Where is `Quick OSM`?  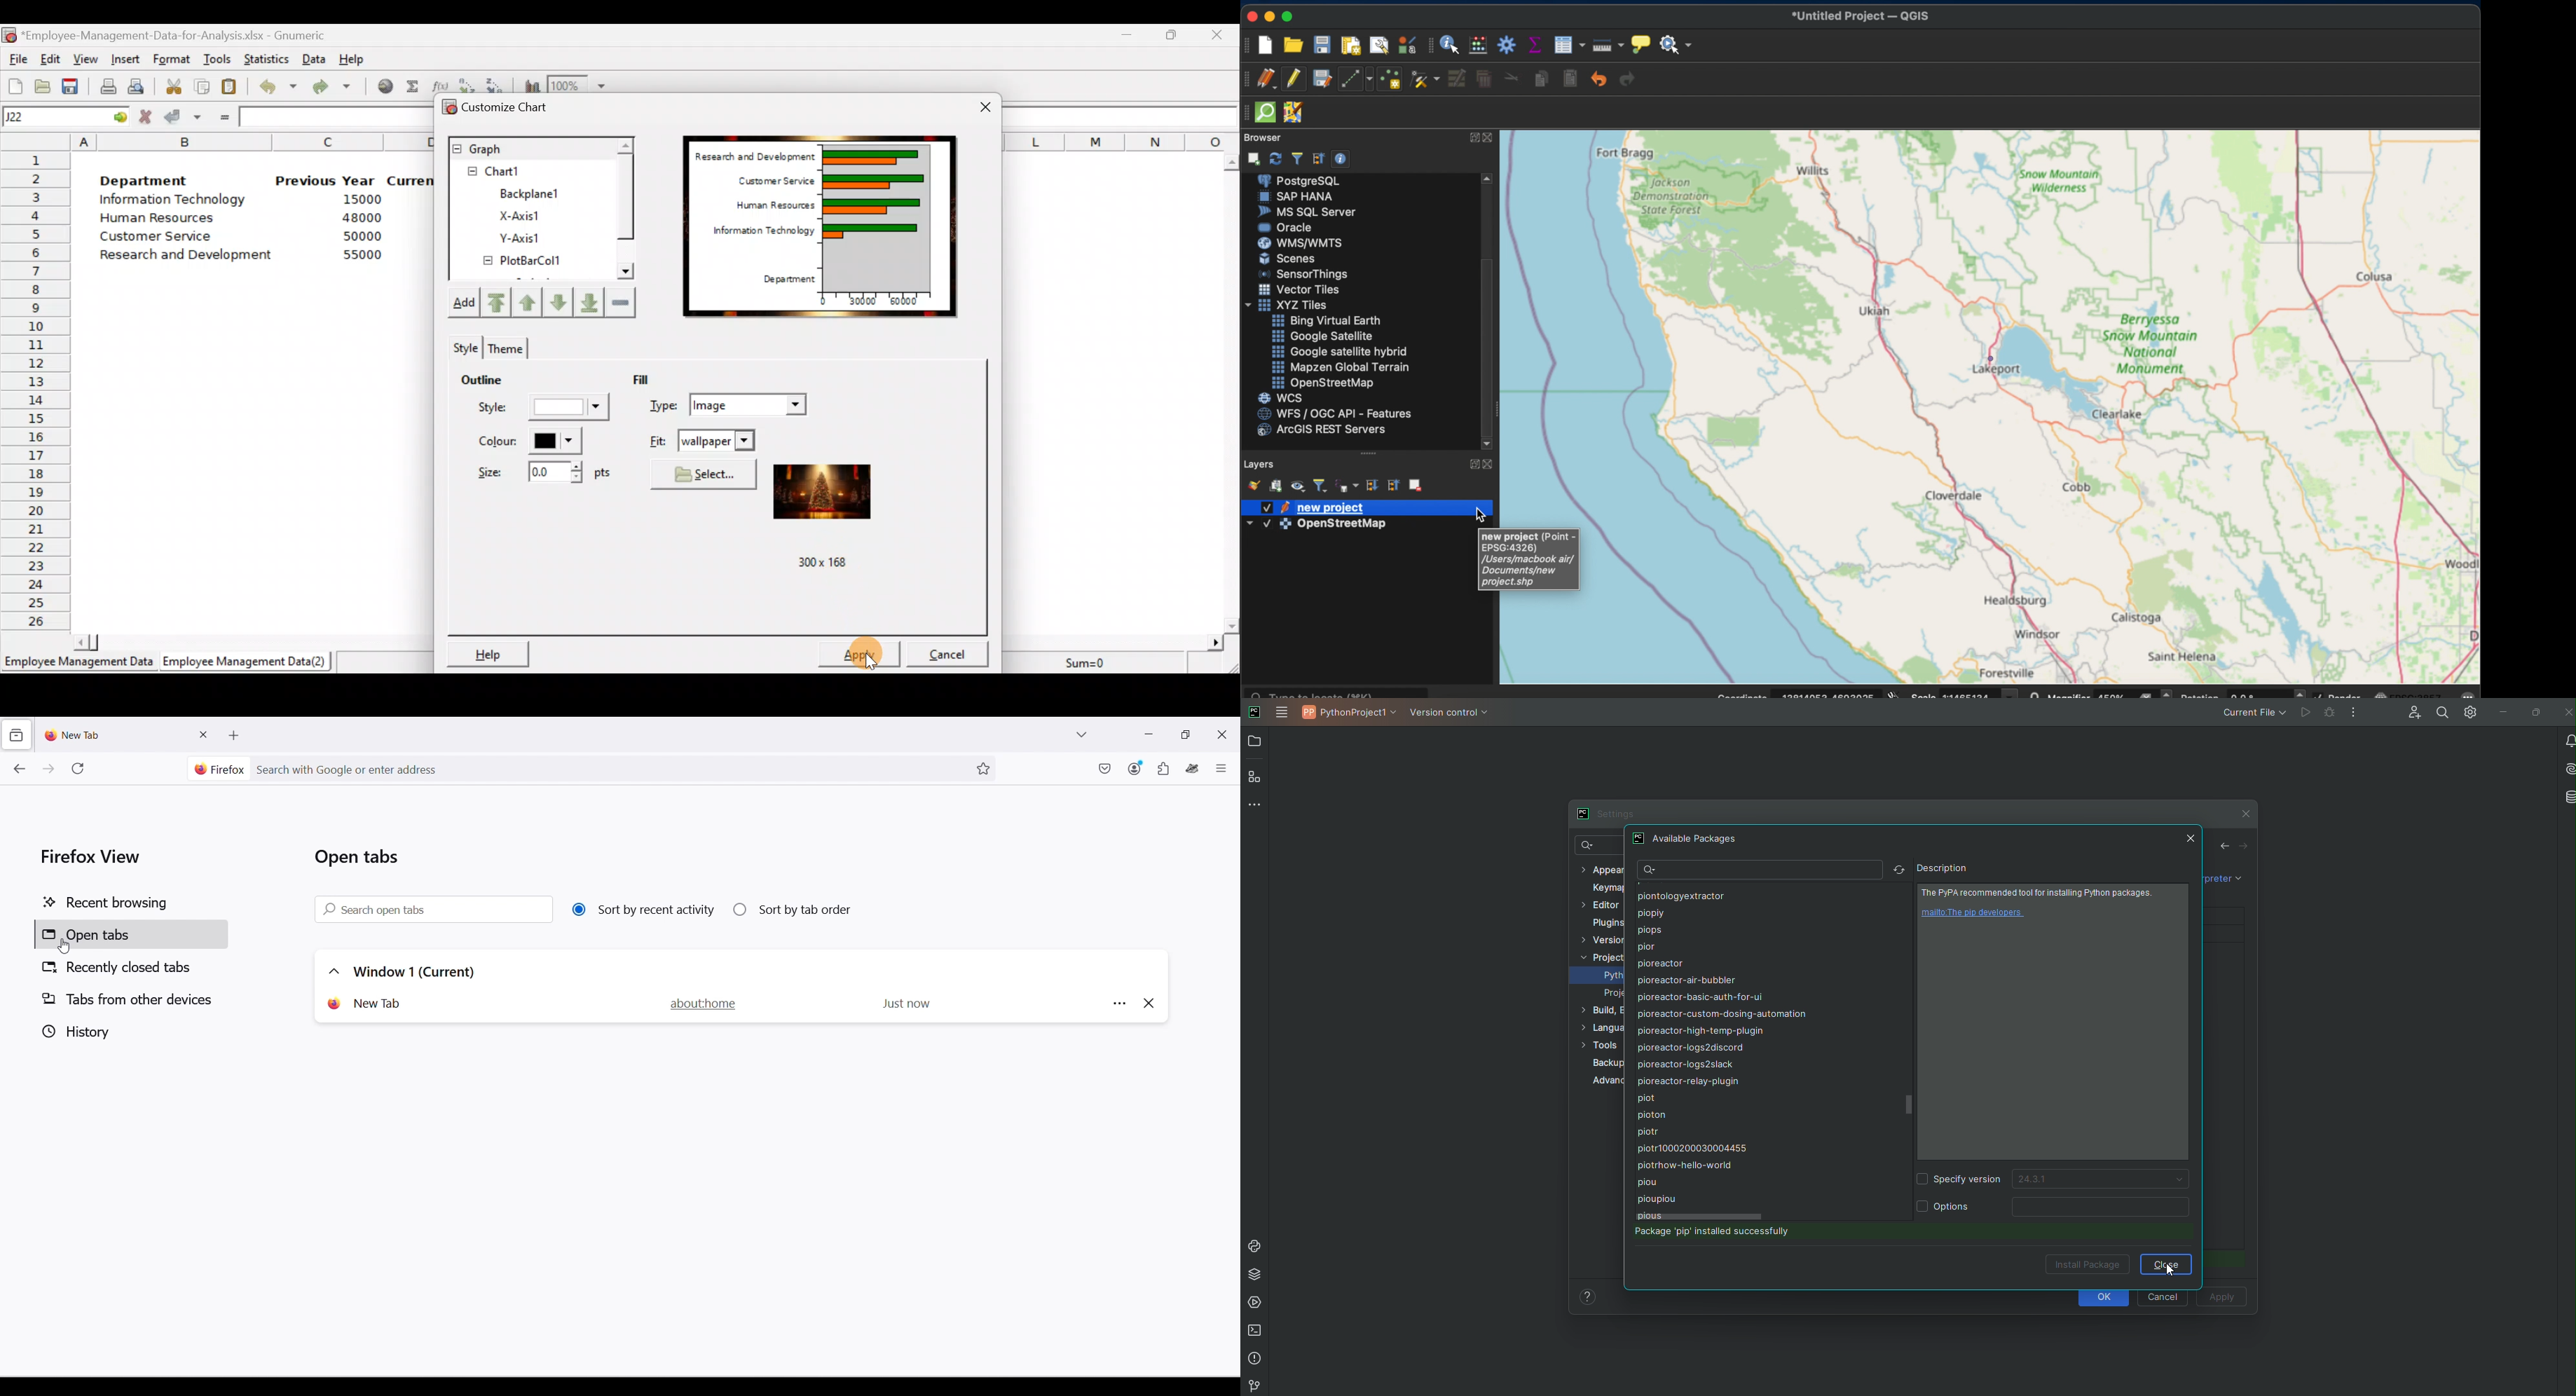 Quick OSM is located at coordinates (1266, 112).